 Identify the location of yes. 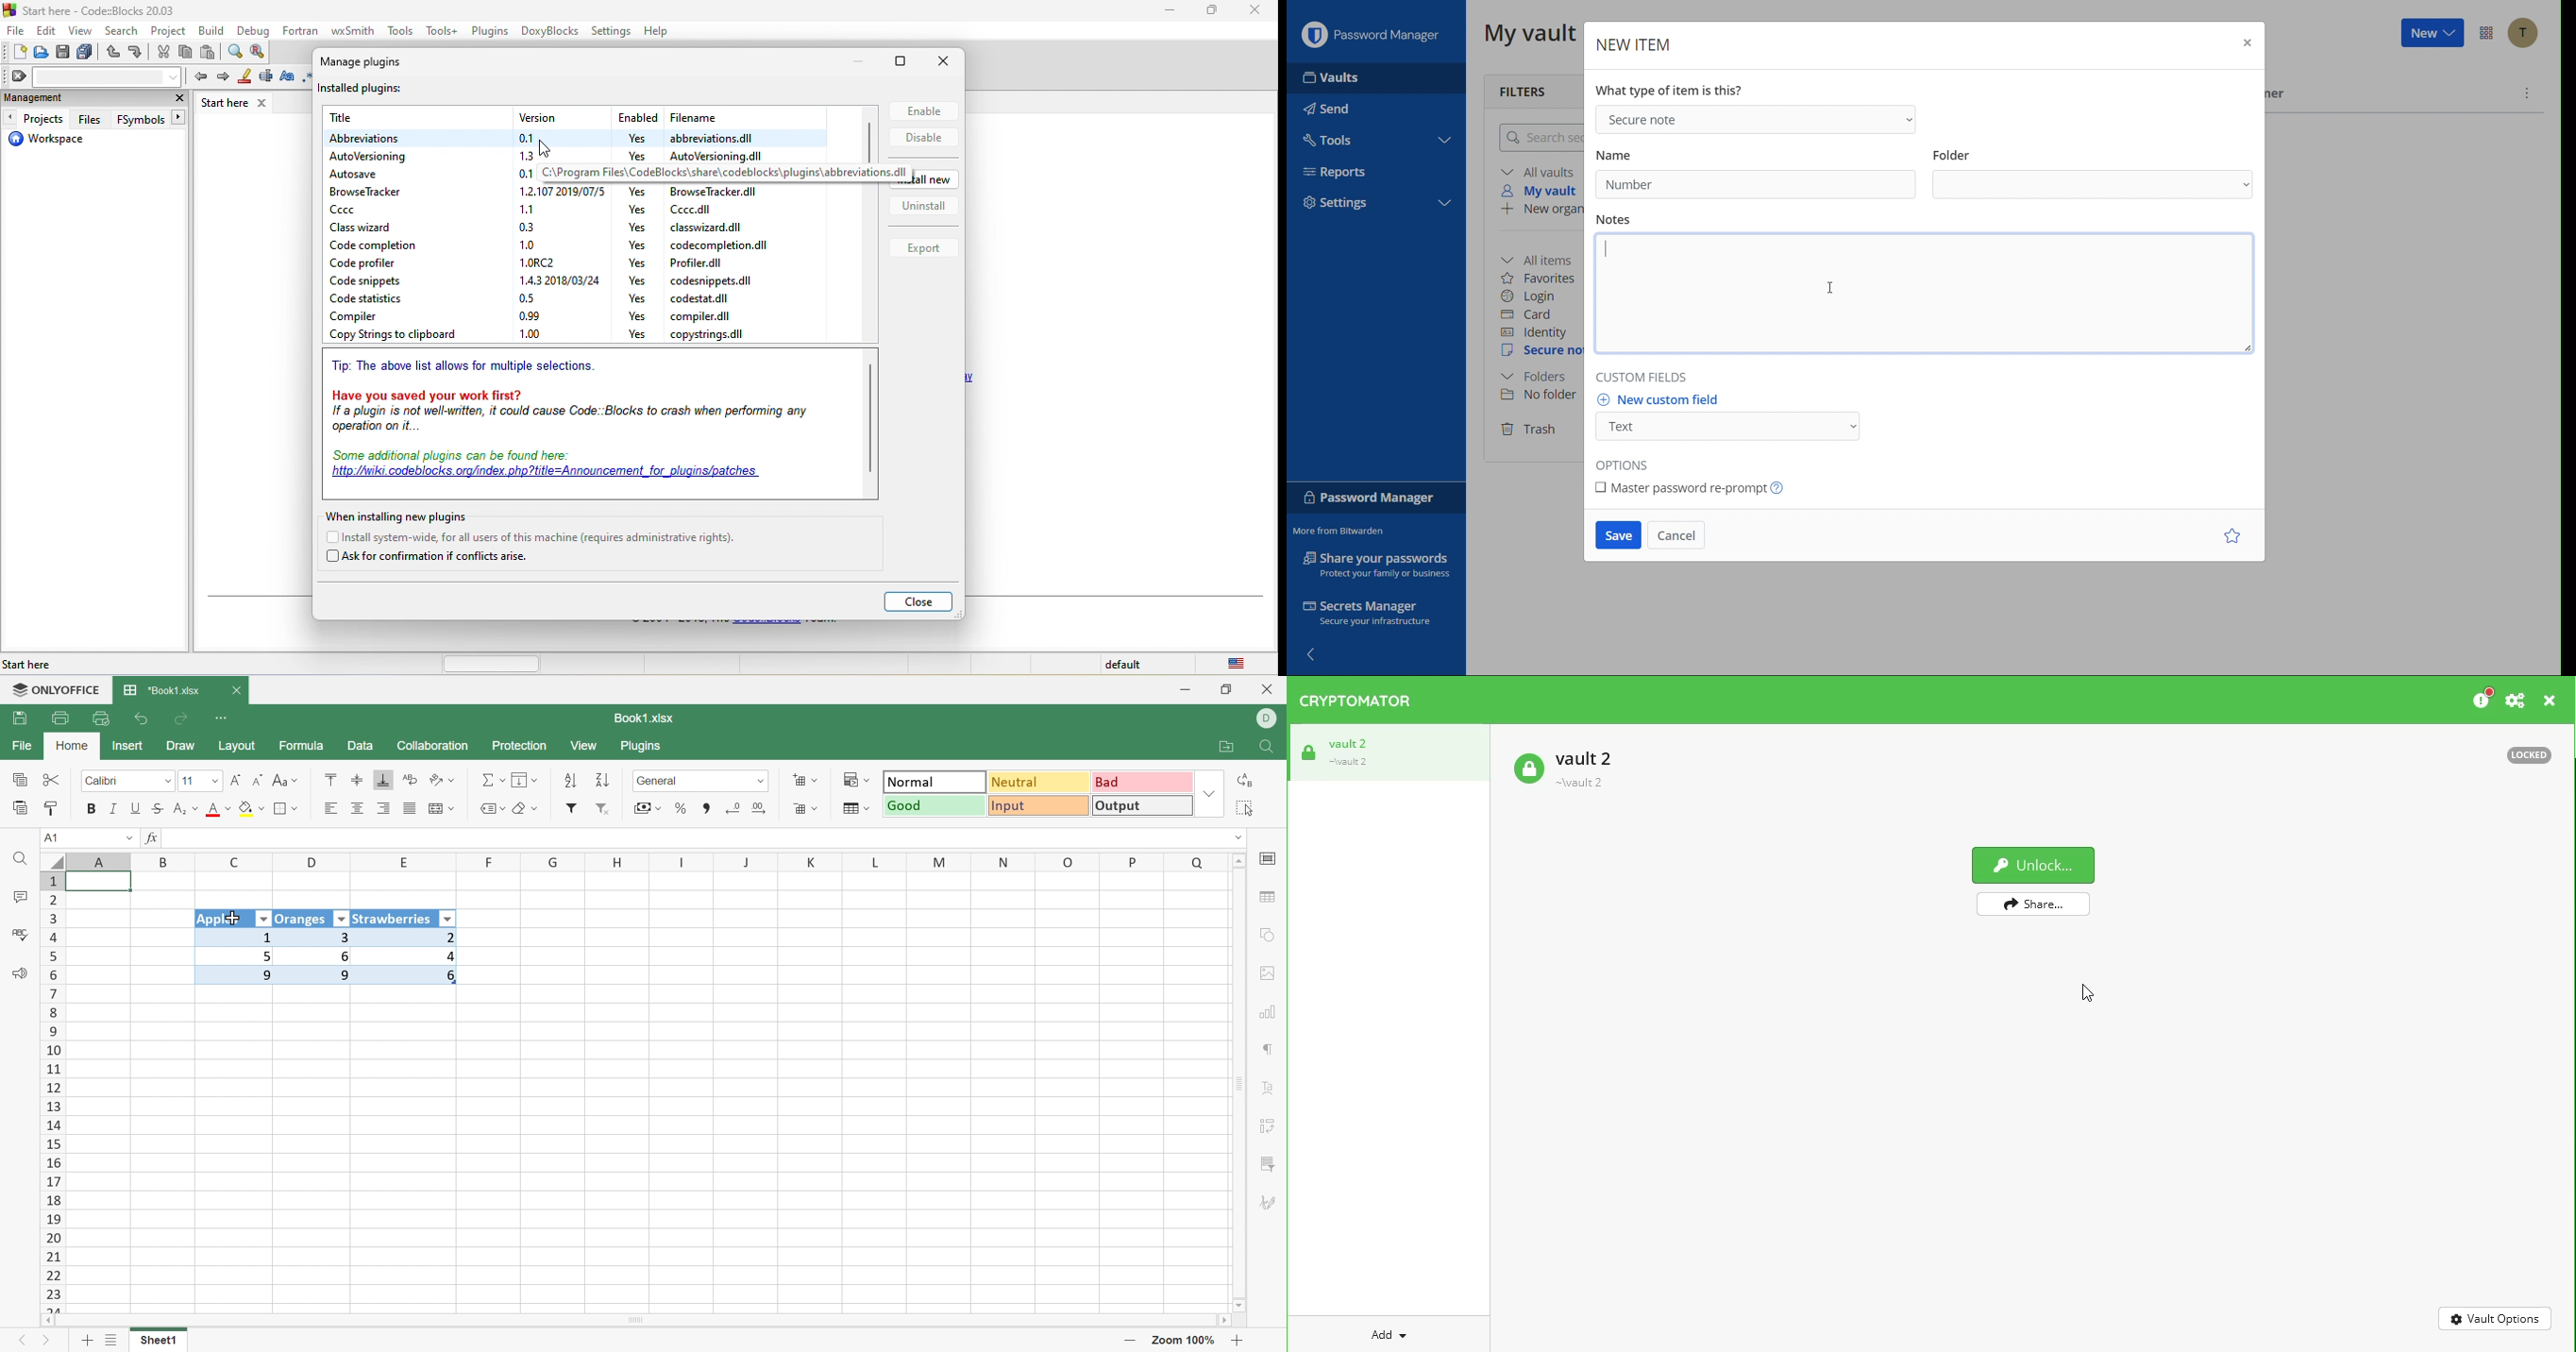
(637, 279).